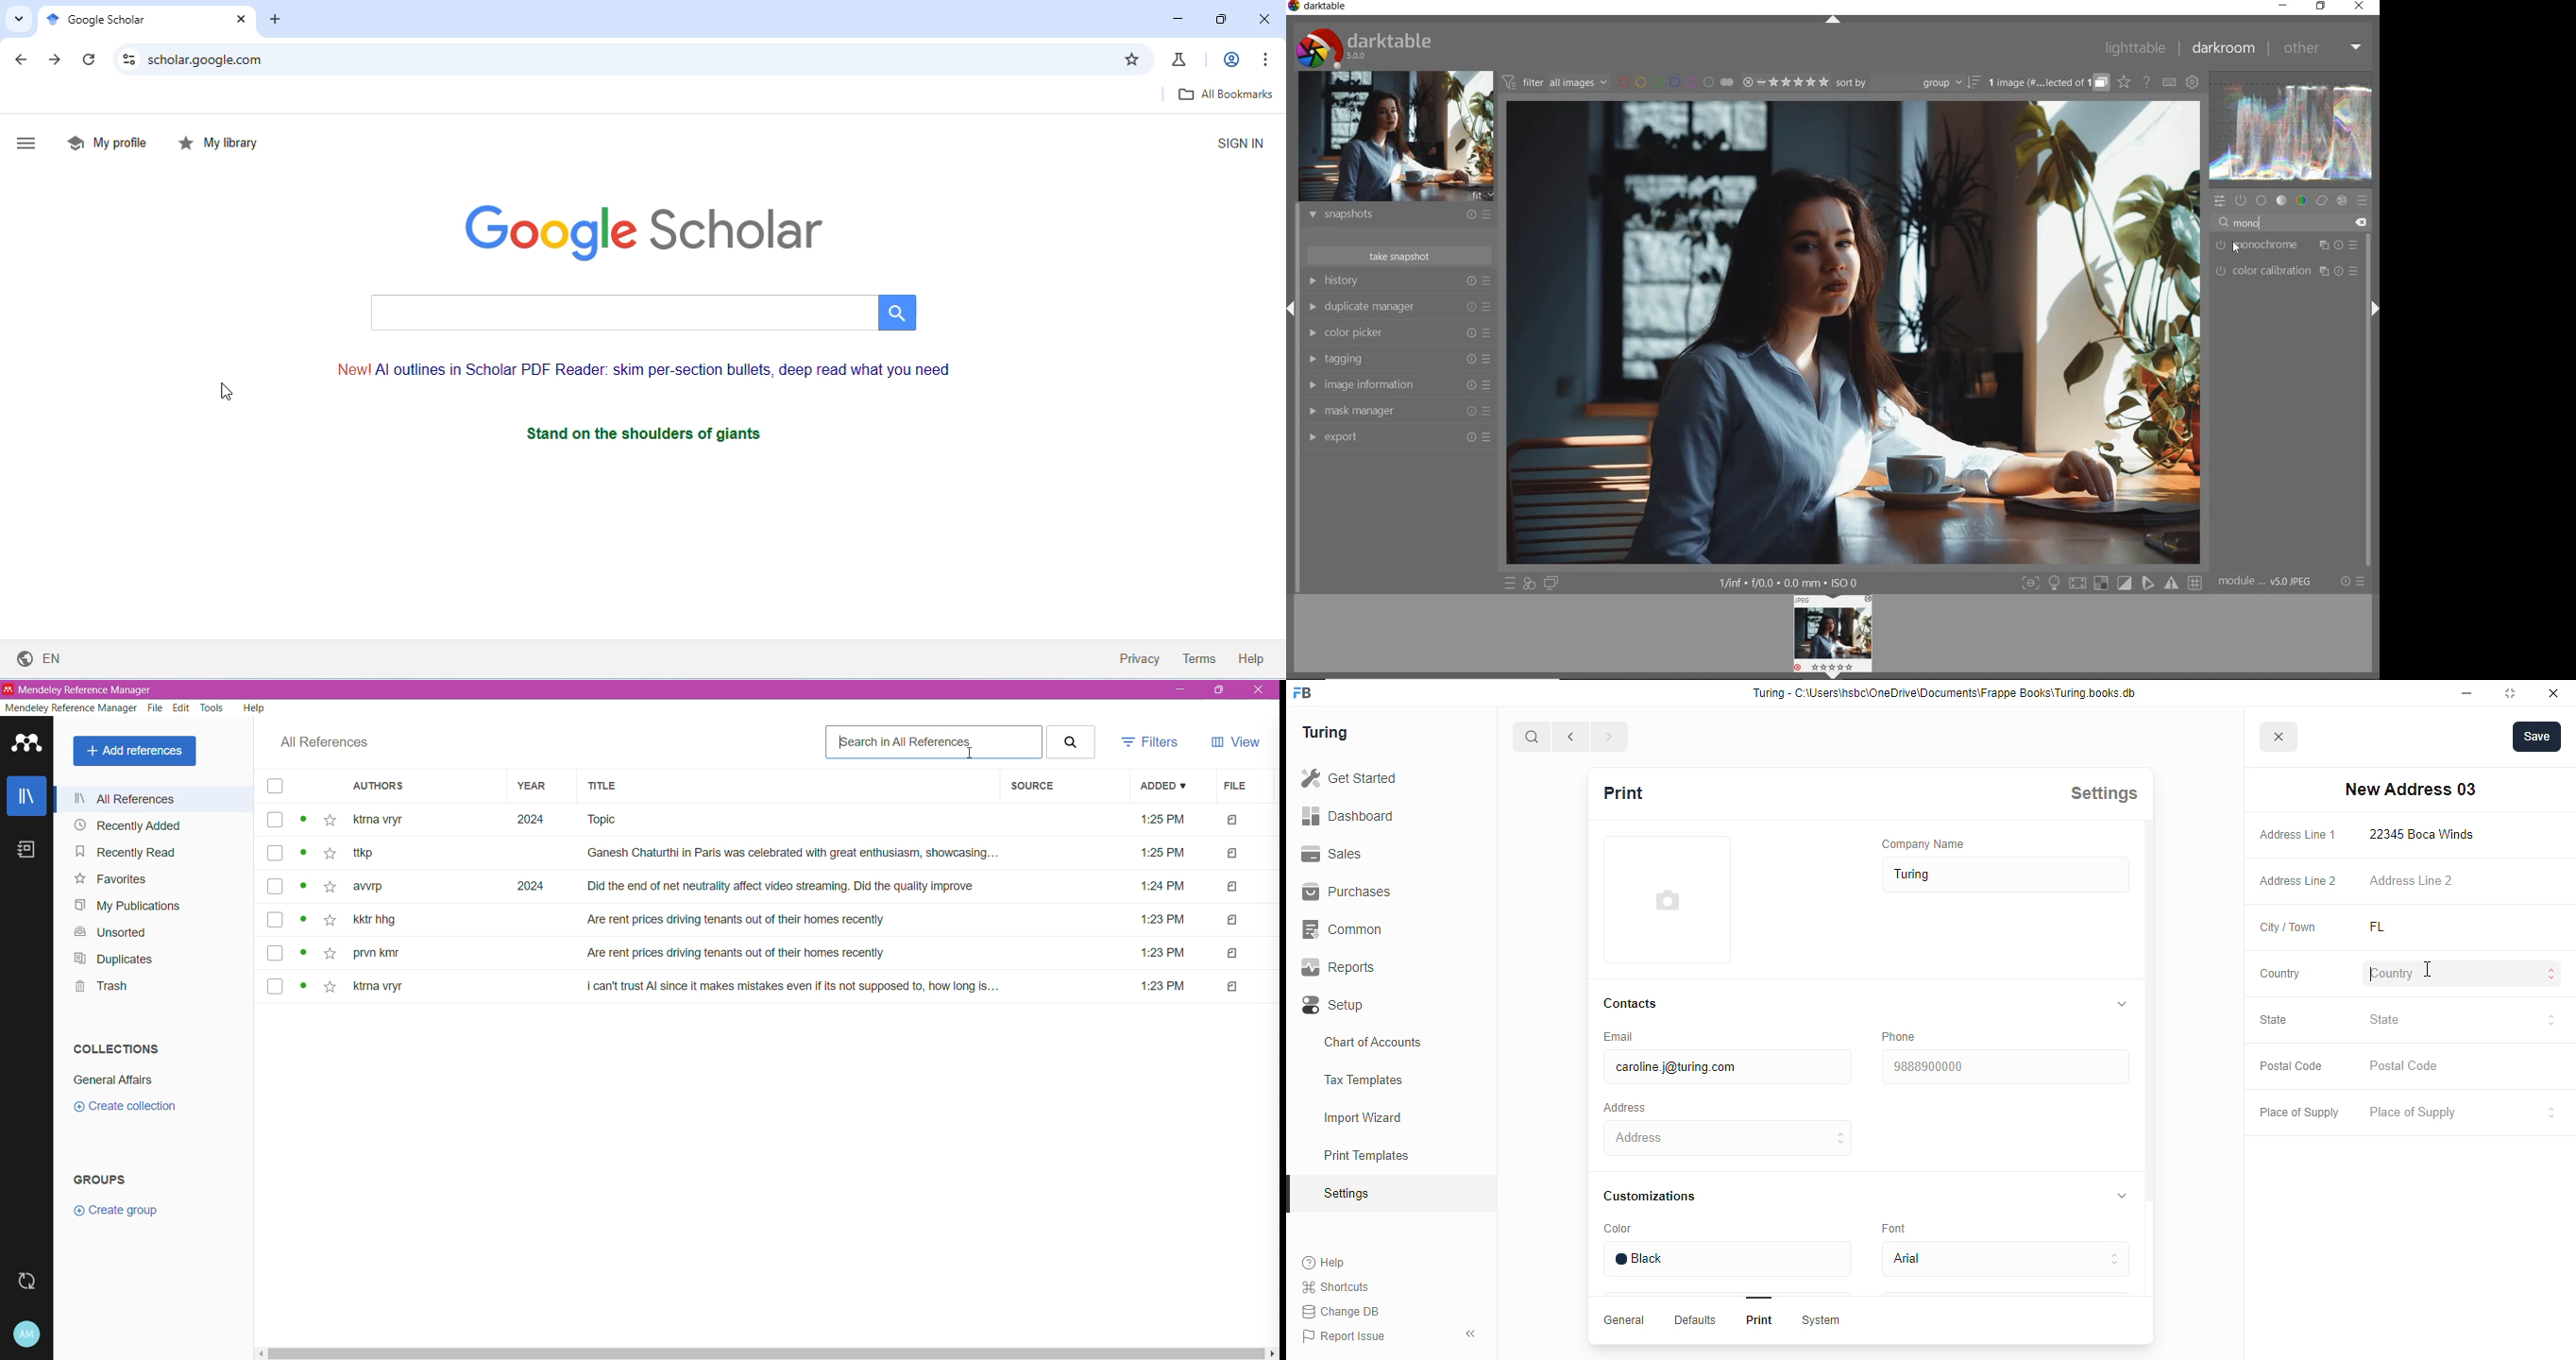 The width and height of the screenshot is (2576, 1372). What do you see at coordinates (1339, 967) in the screenshot?
I see `reports` at bounding box center [1339, 967].